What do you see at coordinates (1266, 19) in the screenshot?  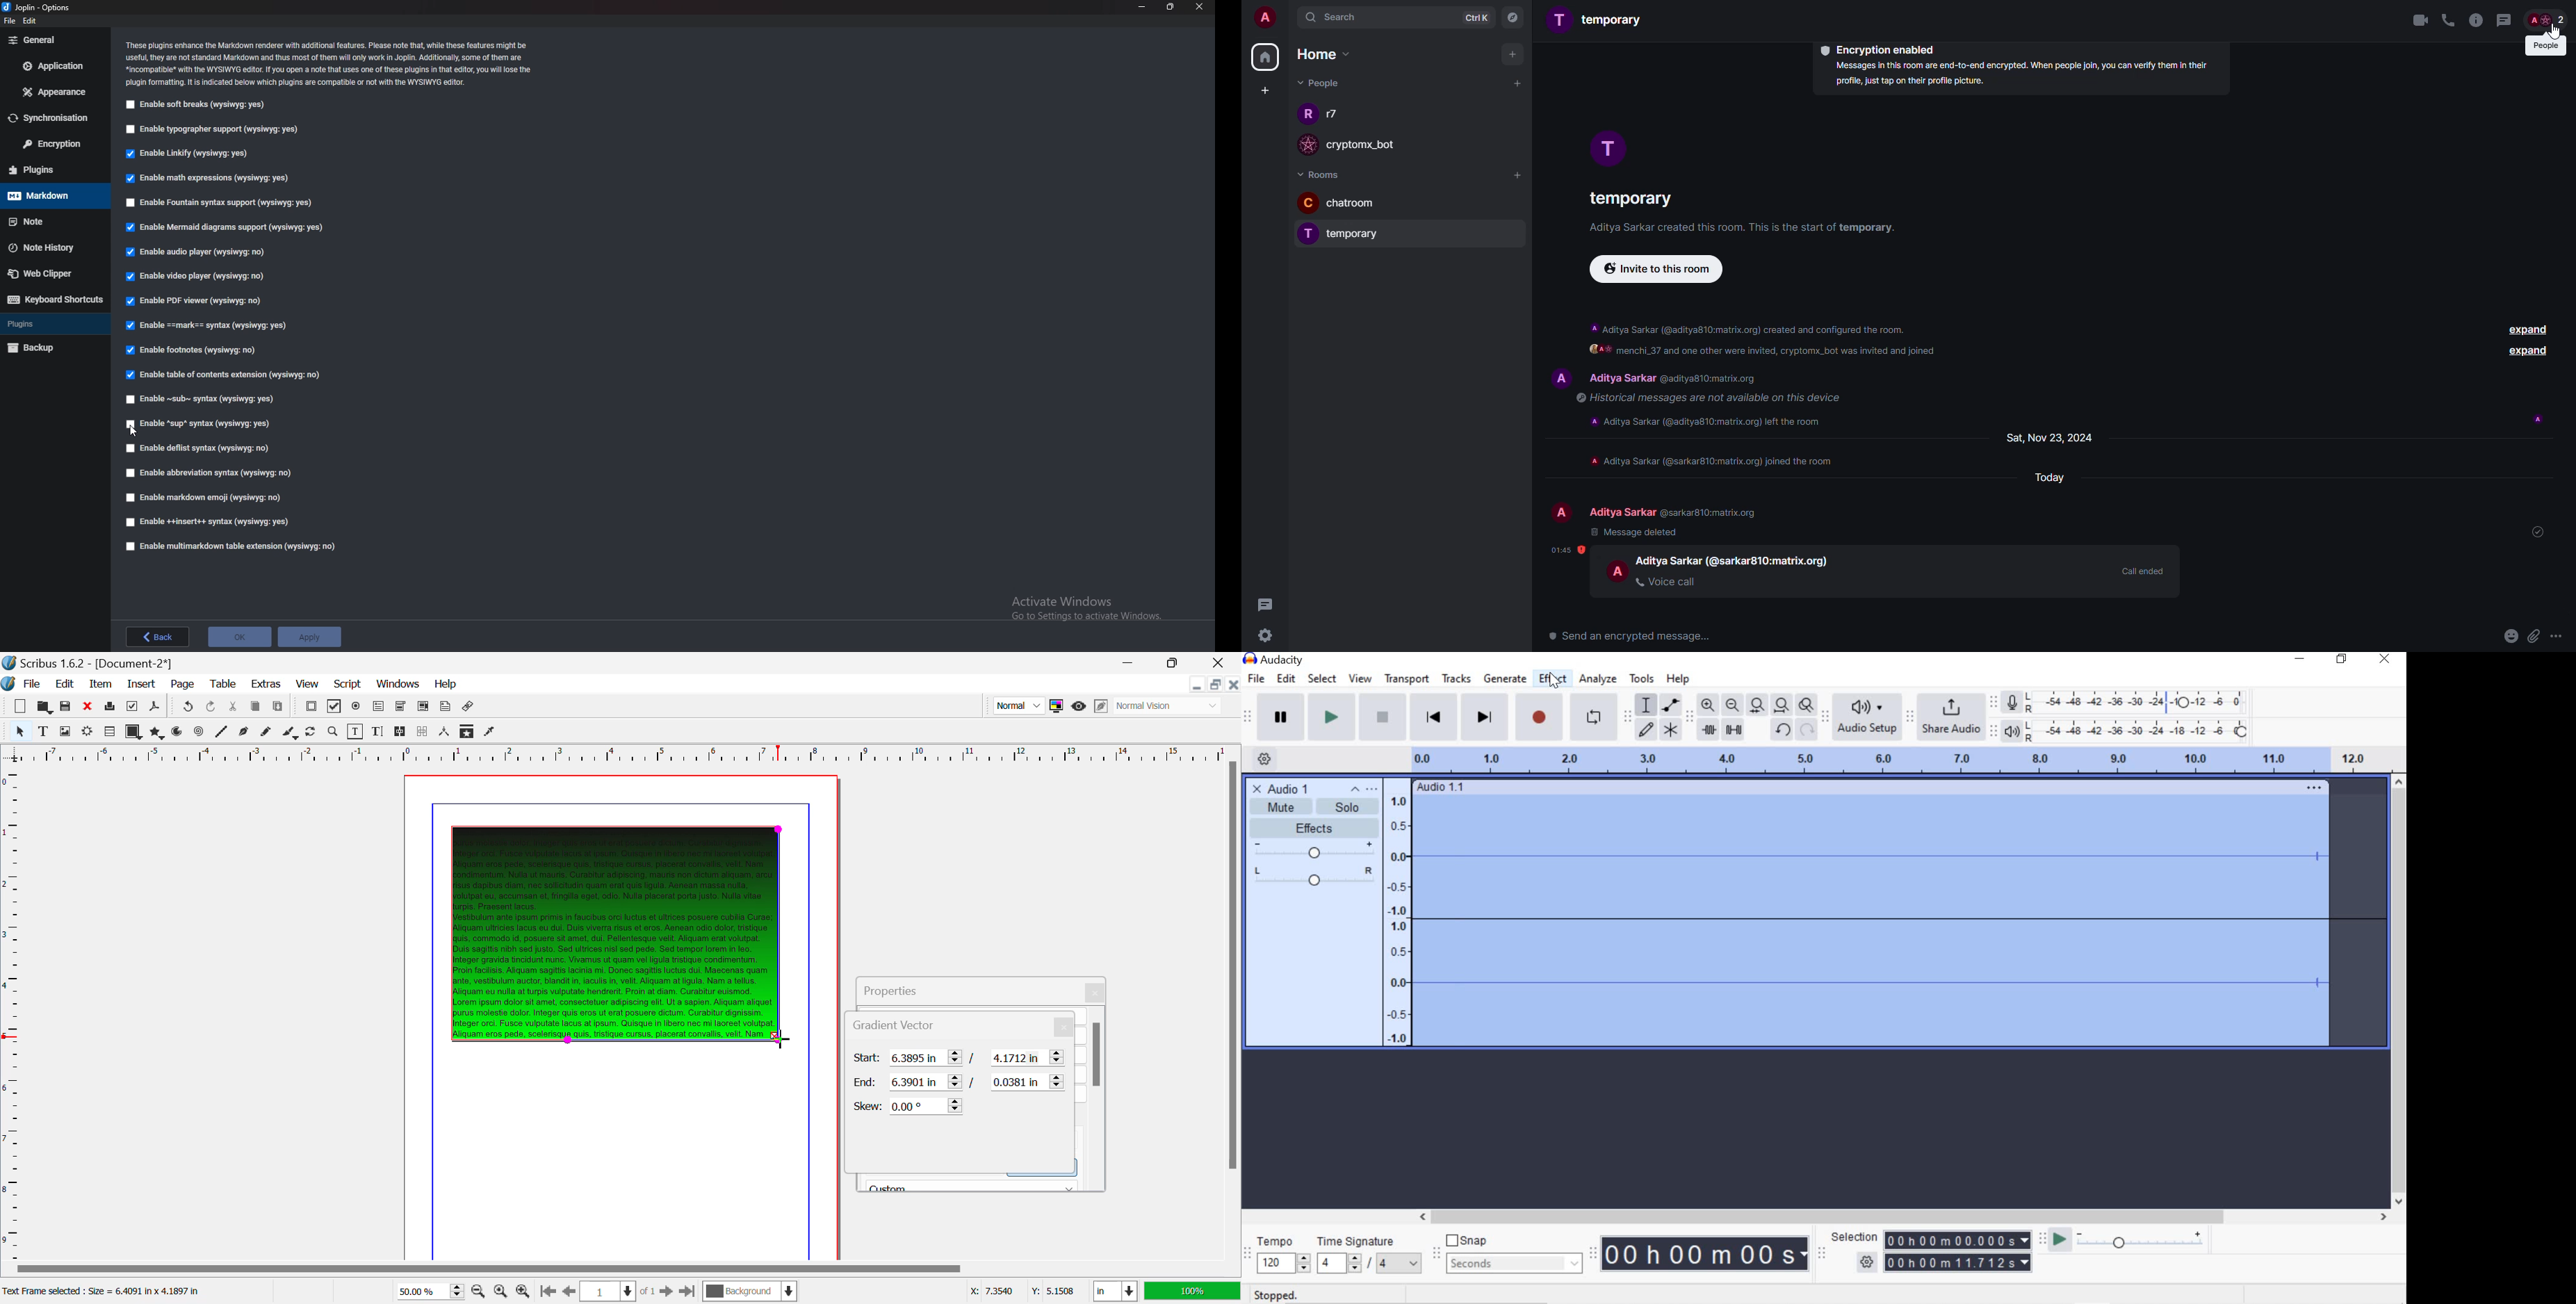 I see `account` at bounding box center [1266, 19].